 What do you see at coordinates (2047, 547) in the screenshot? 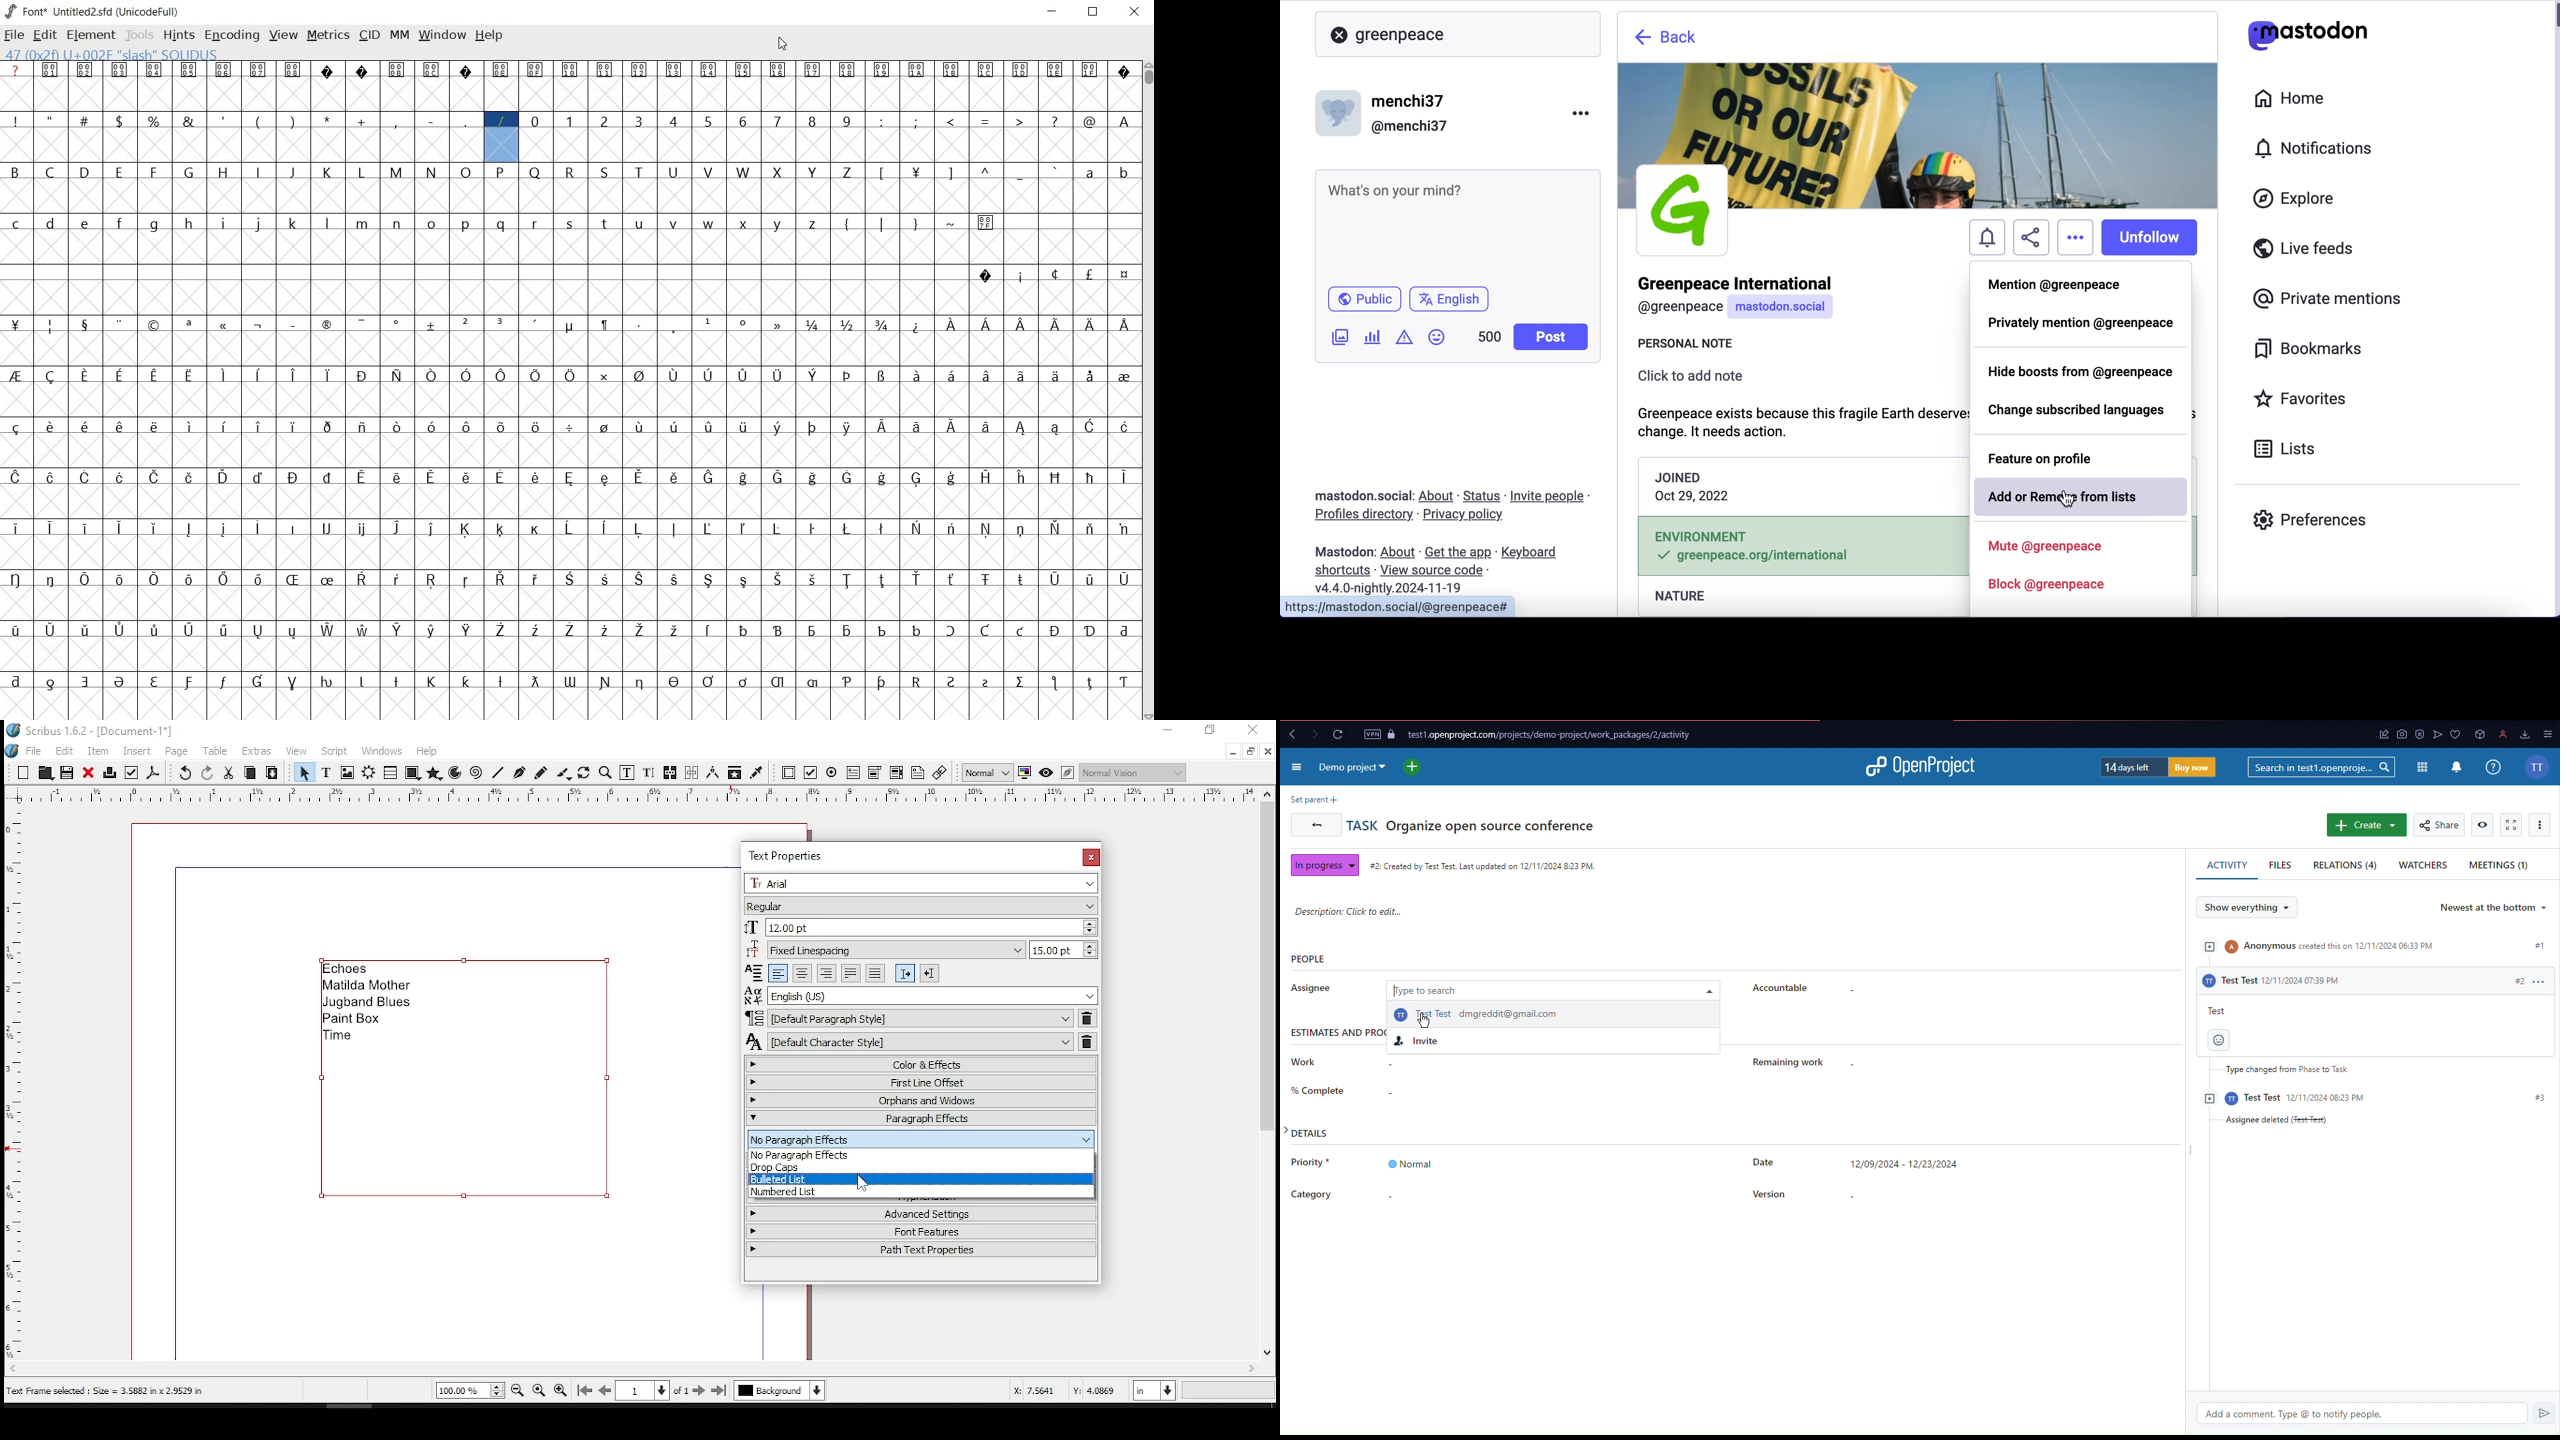
I see `mute greenpeace` at bounding box center [2047, 547].